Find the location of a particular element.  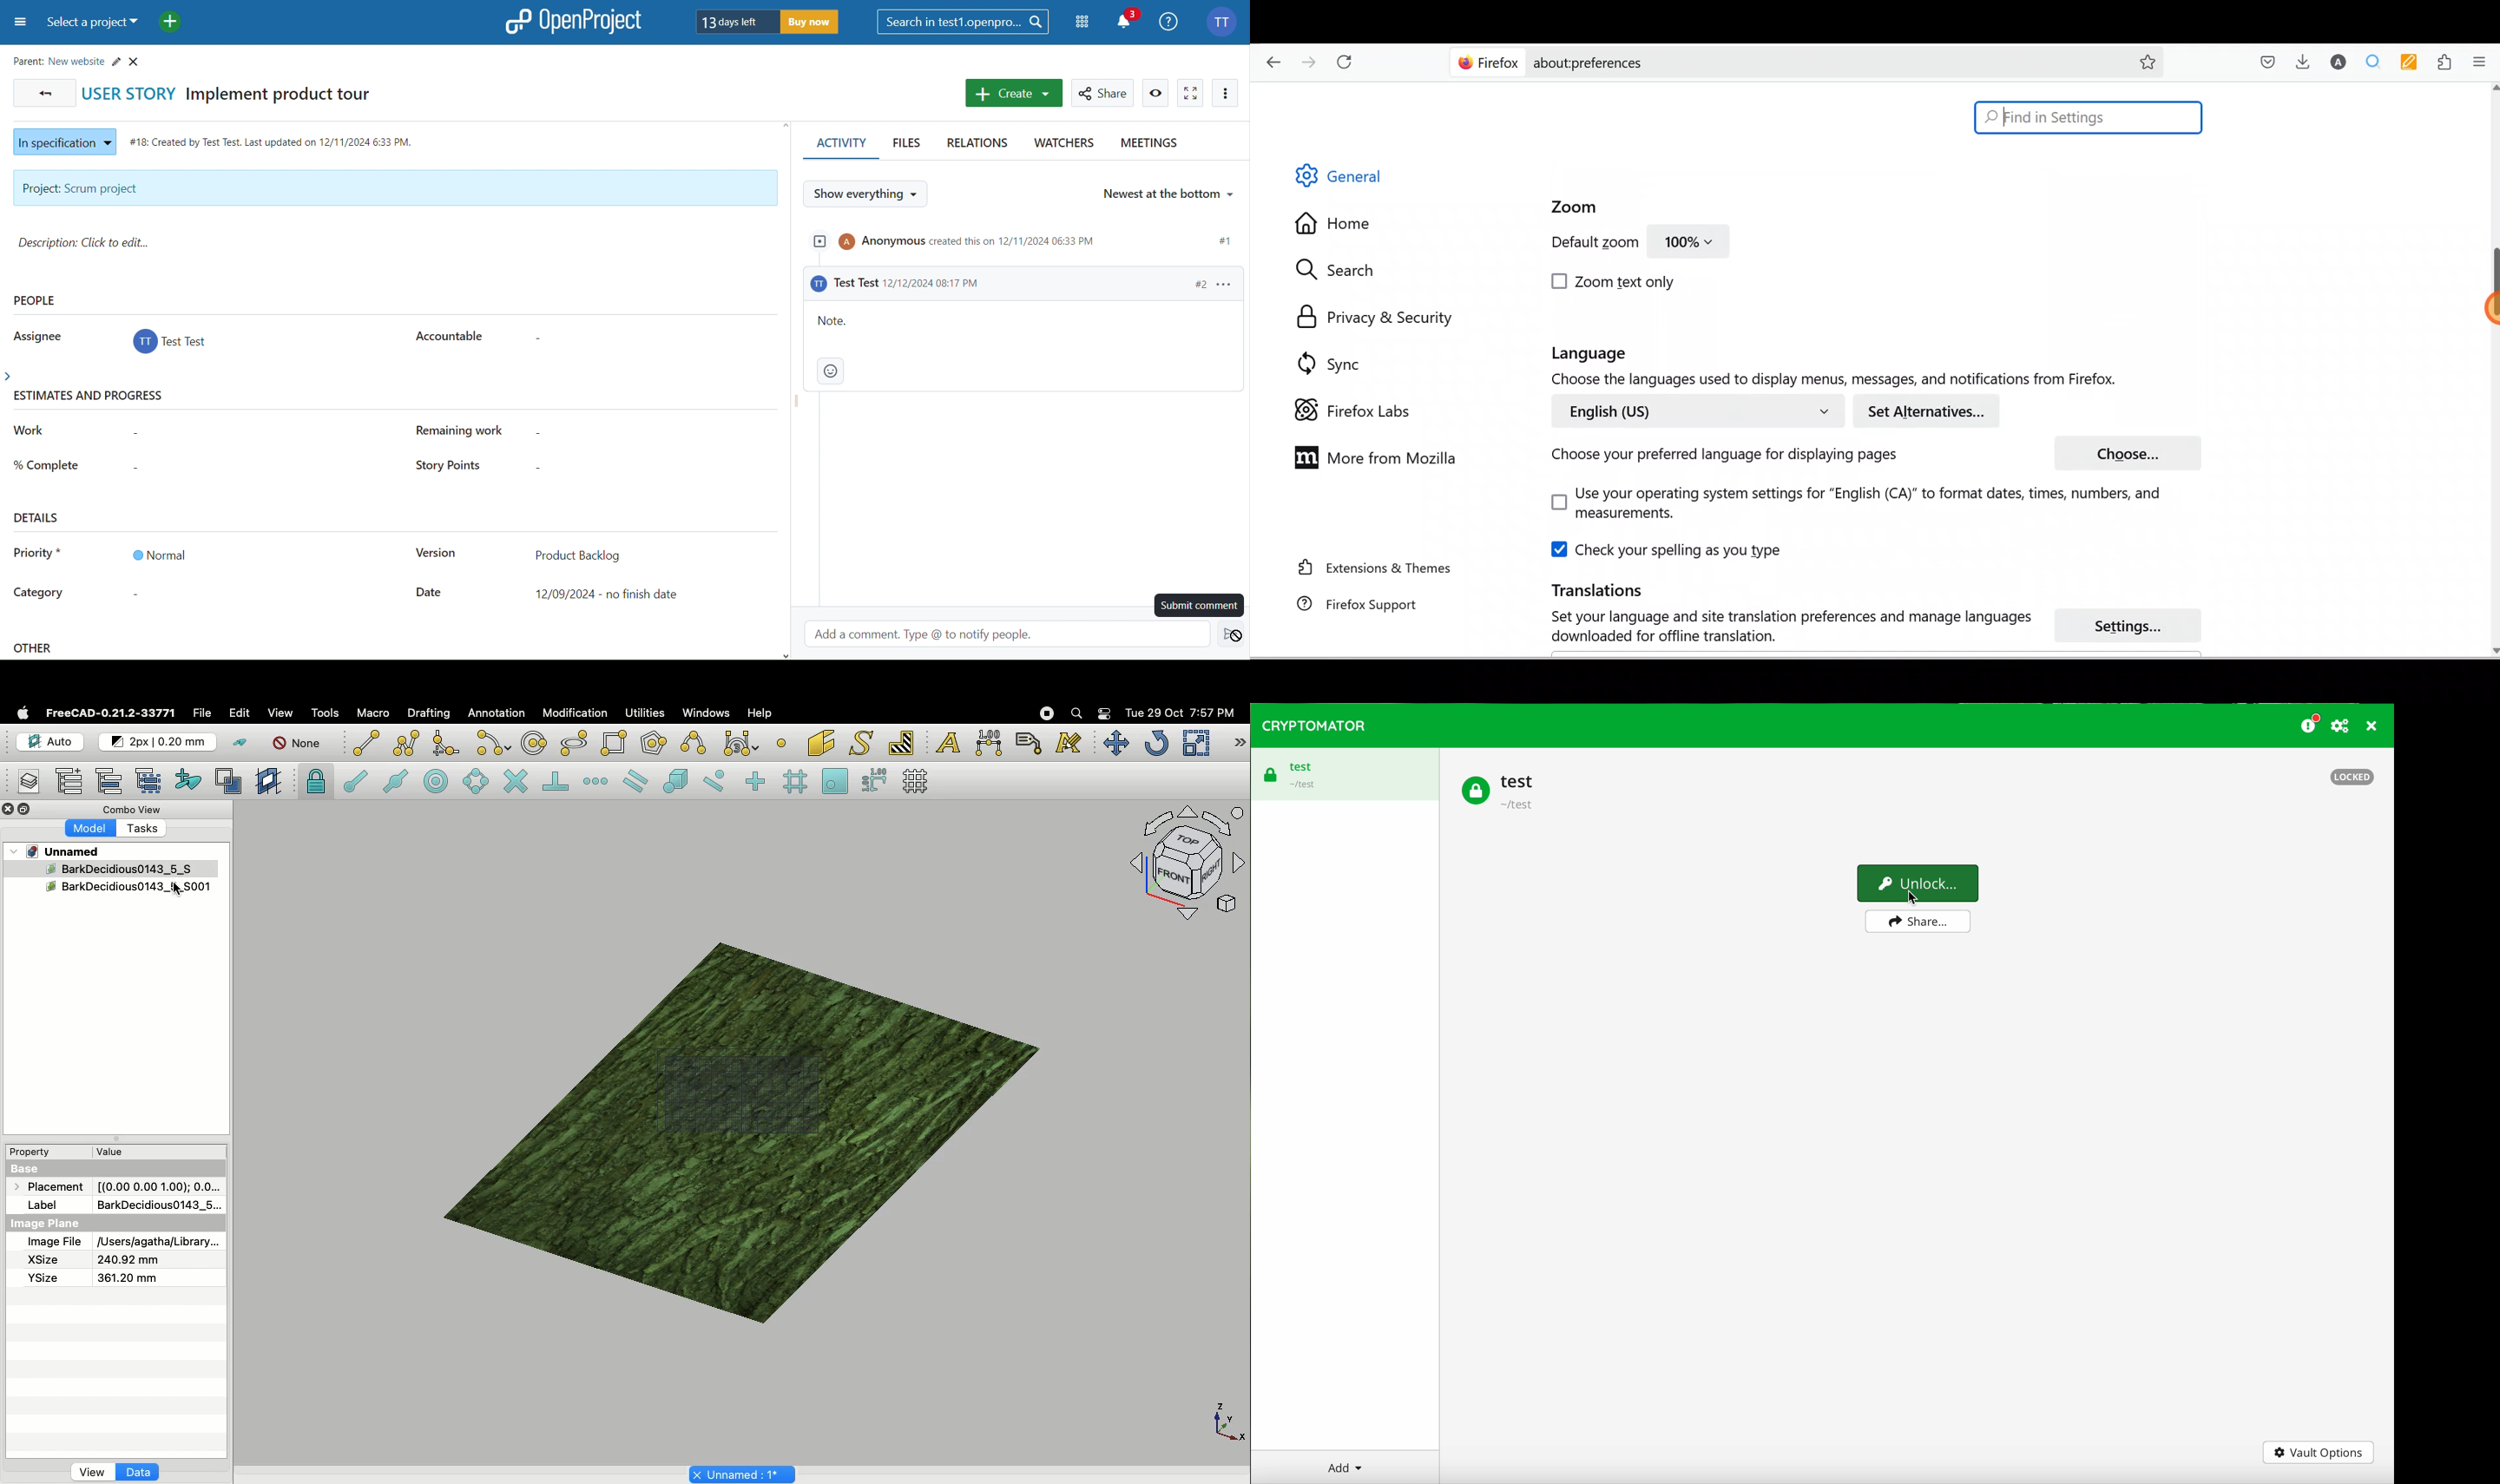

Choose your preferred language for displaying pages is located at coordinates (1719, 458).